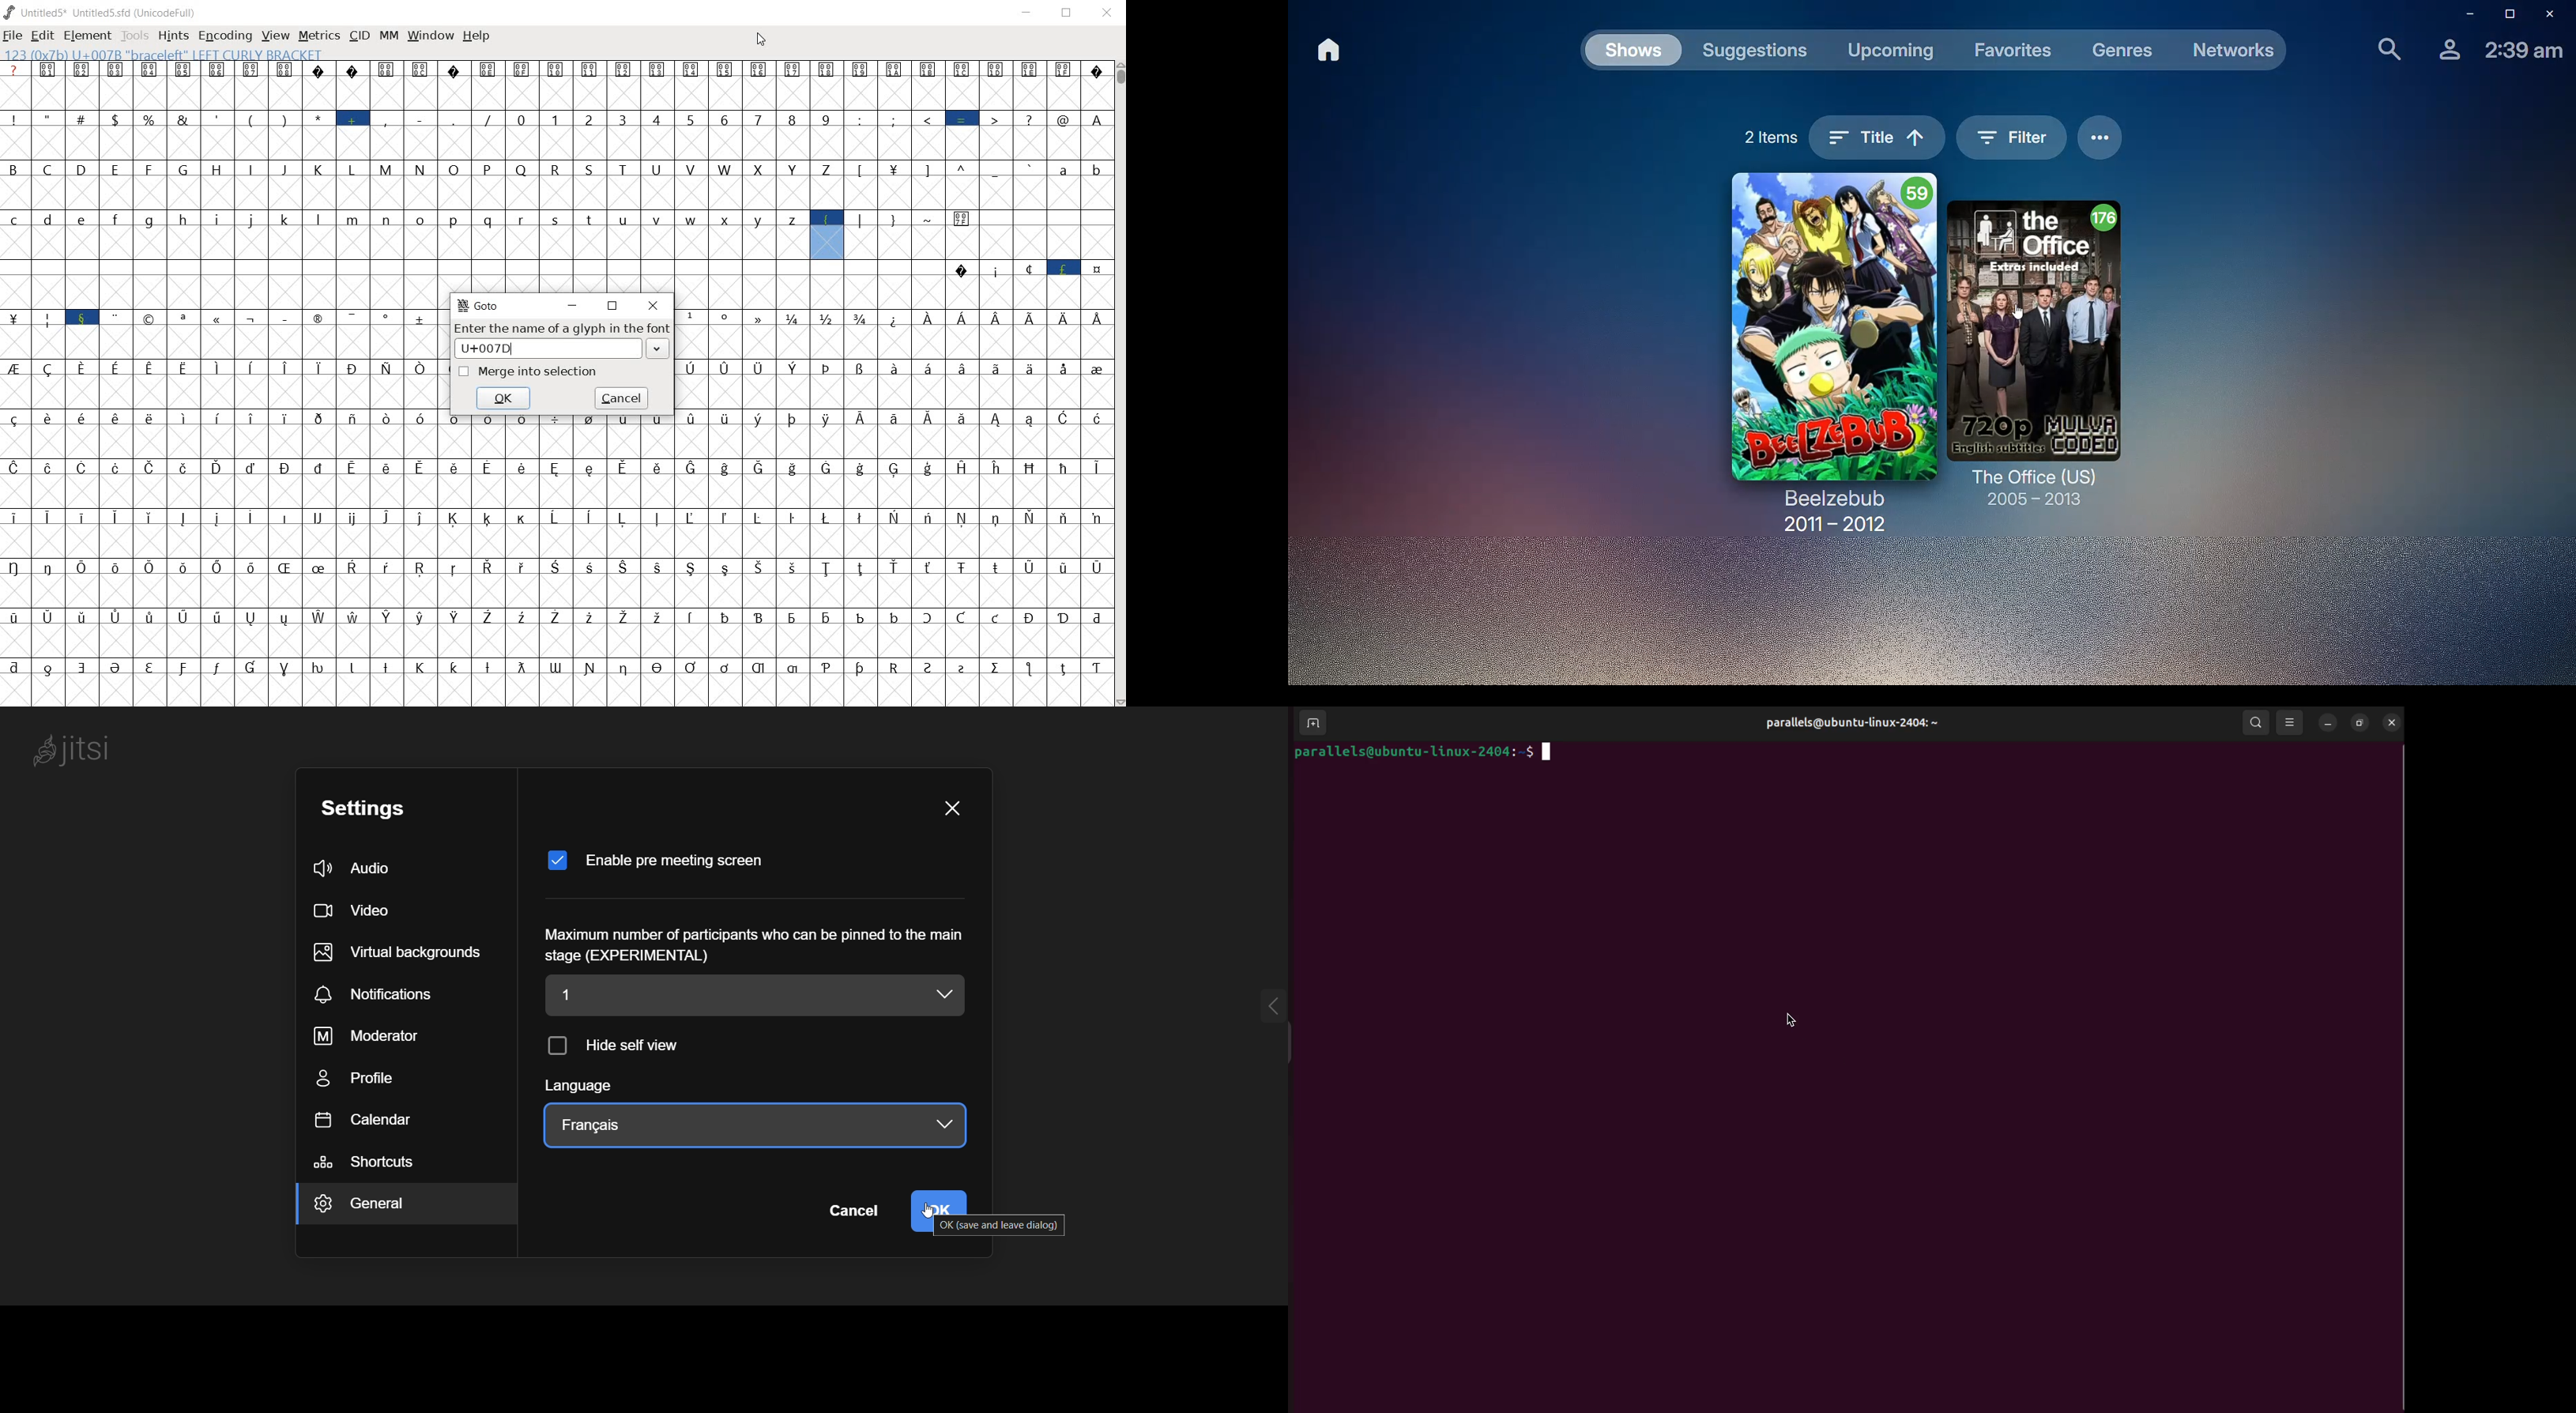  I want to click on 123 (0X7b) U+007B "braceleft" LEFT CURLY BRACKET, so click(166, 54).